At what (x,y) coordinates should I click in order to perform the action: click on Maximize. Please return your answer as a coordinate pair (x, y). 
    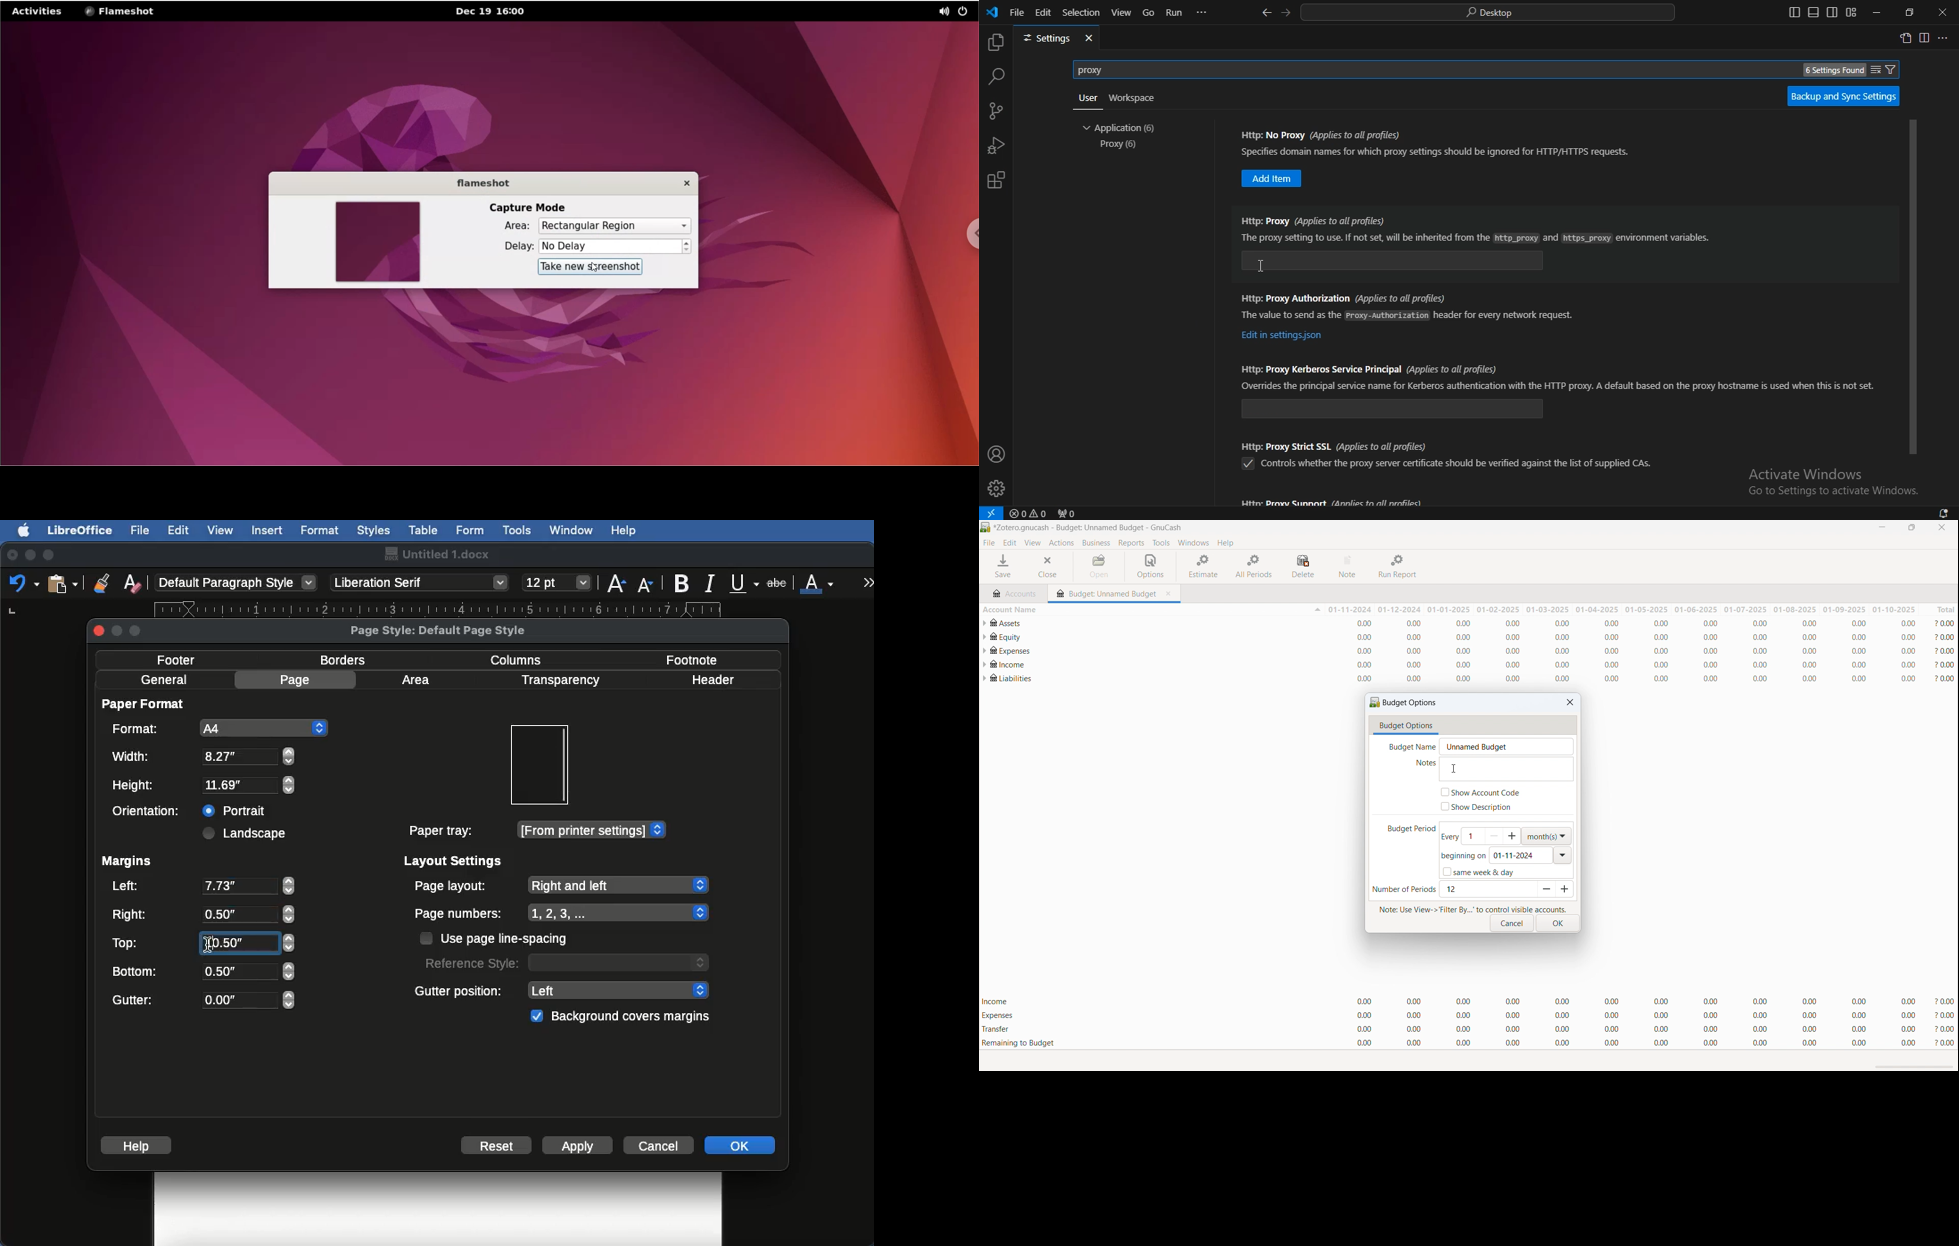
    Looking at the image, I should click on (50, 555).